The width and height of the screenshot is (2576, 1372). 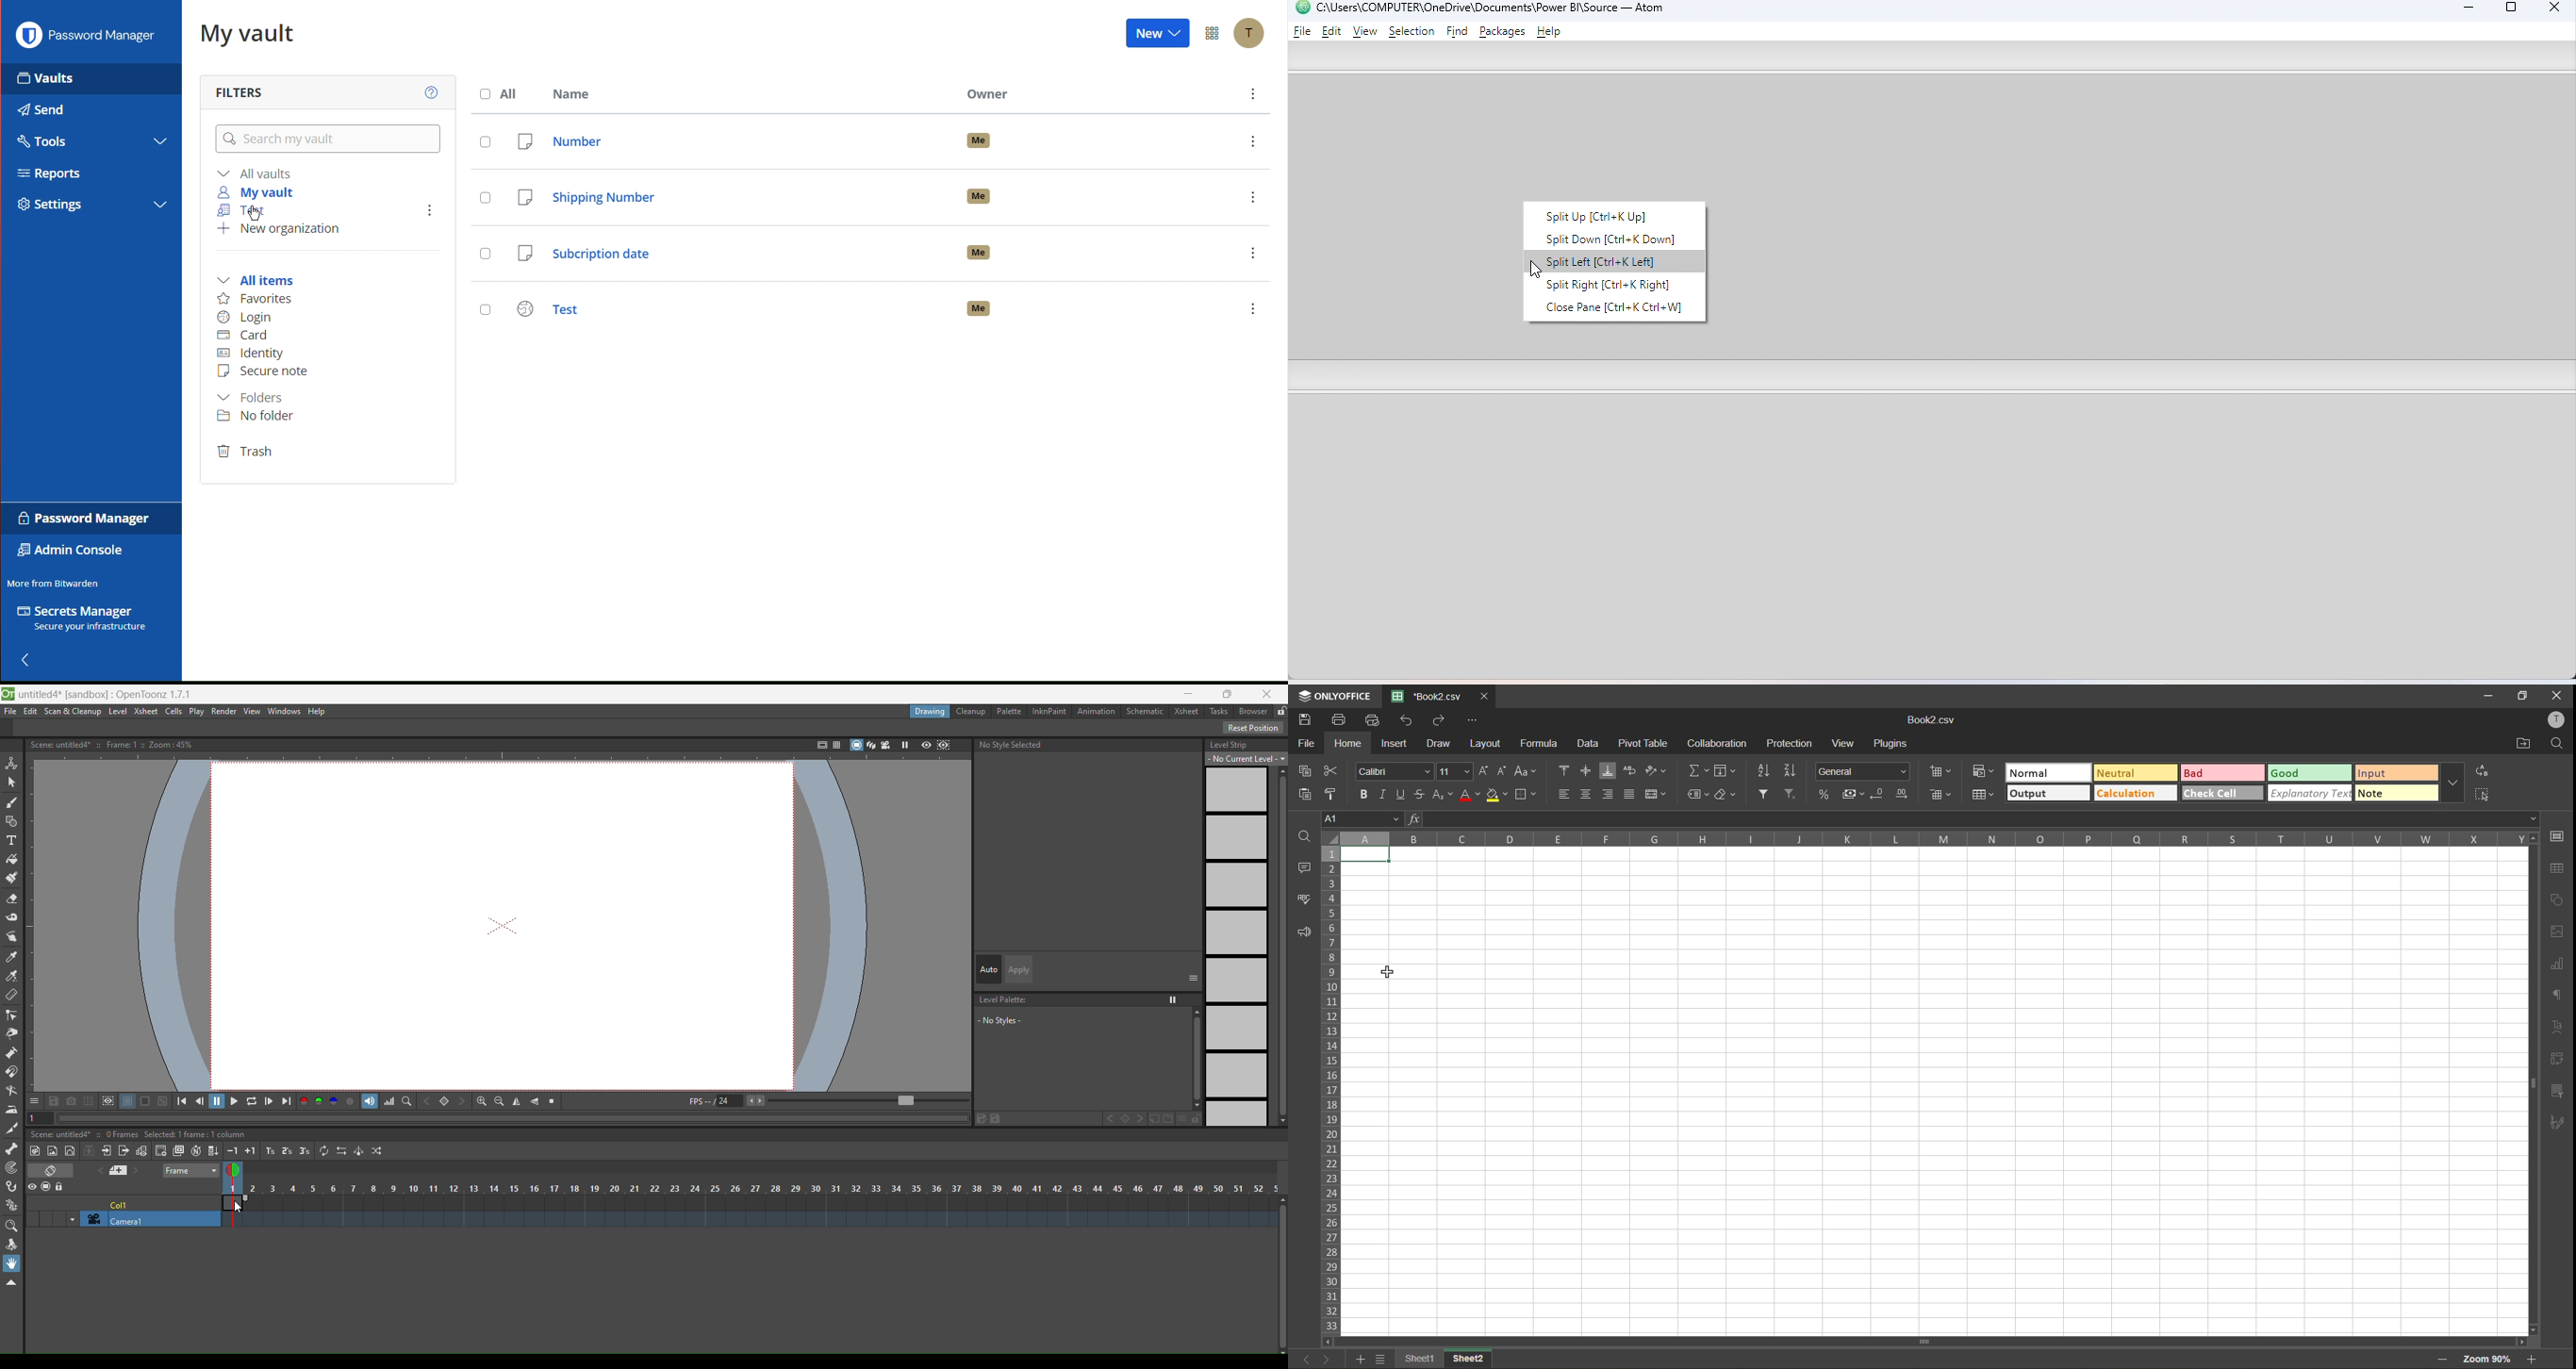 I want to click on profile, so click(x=2558, y=721).